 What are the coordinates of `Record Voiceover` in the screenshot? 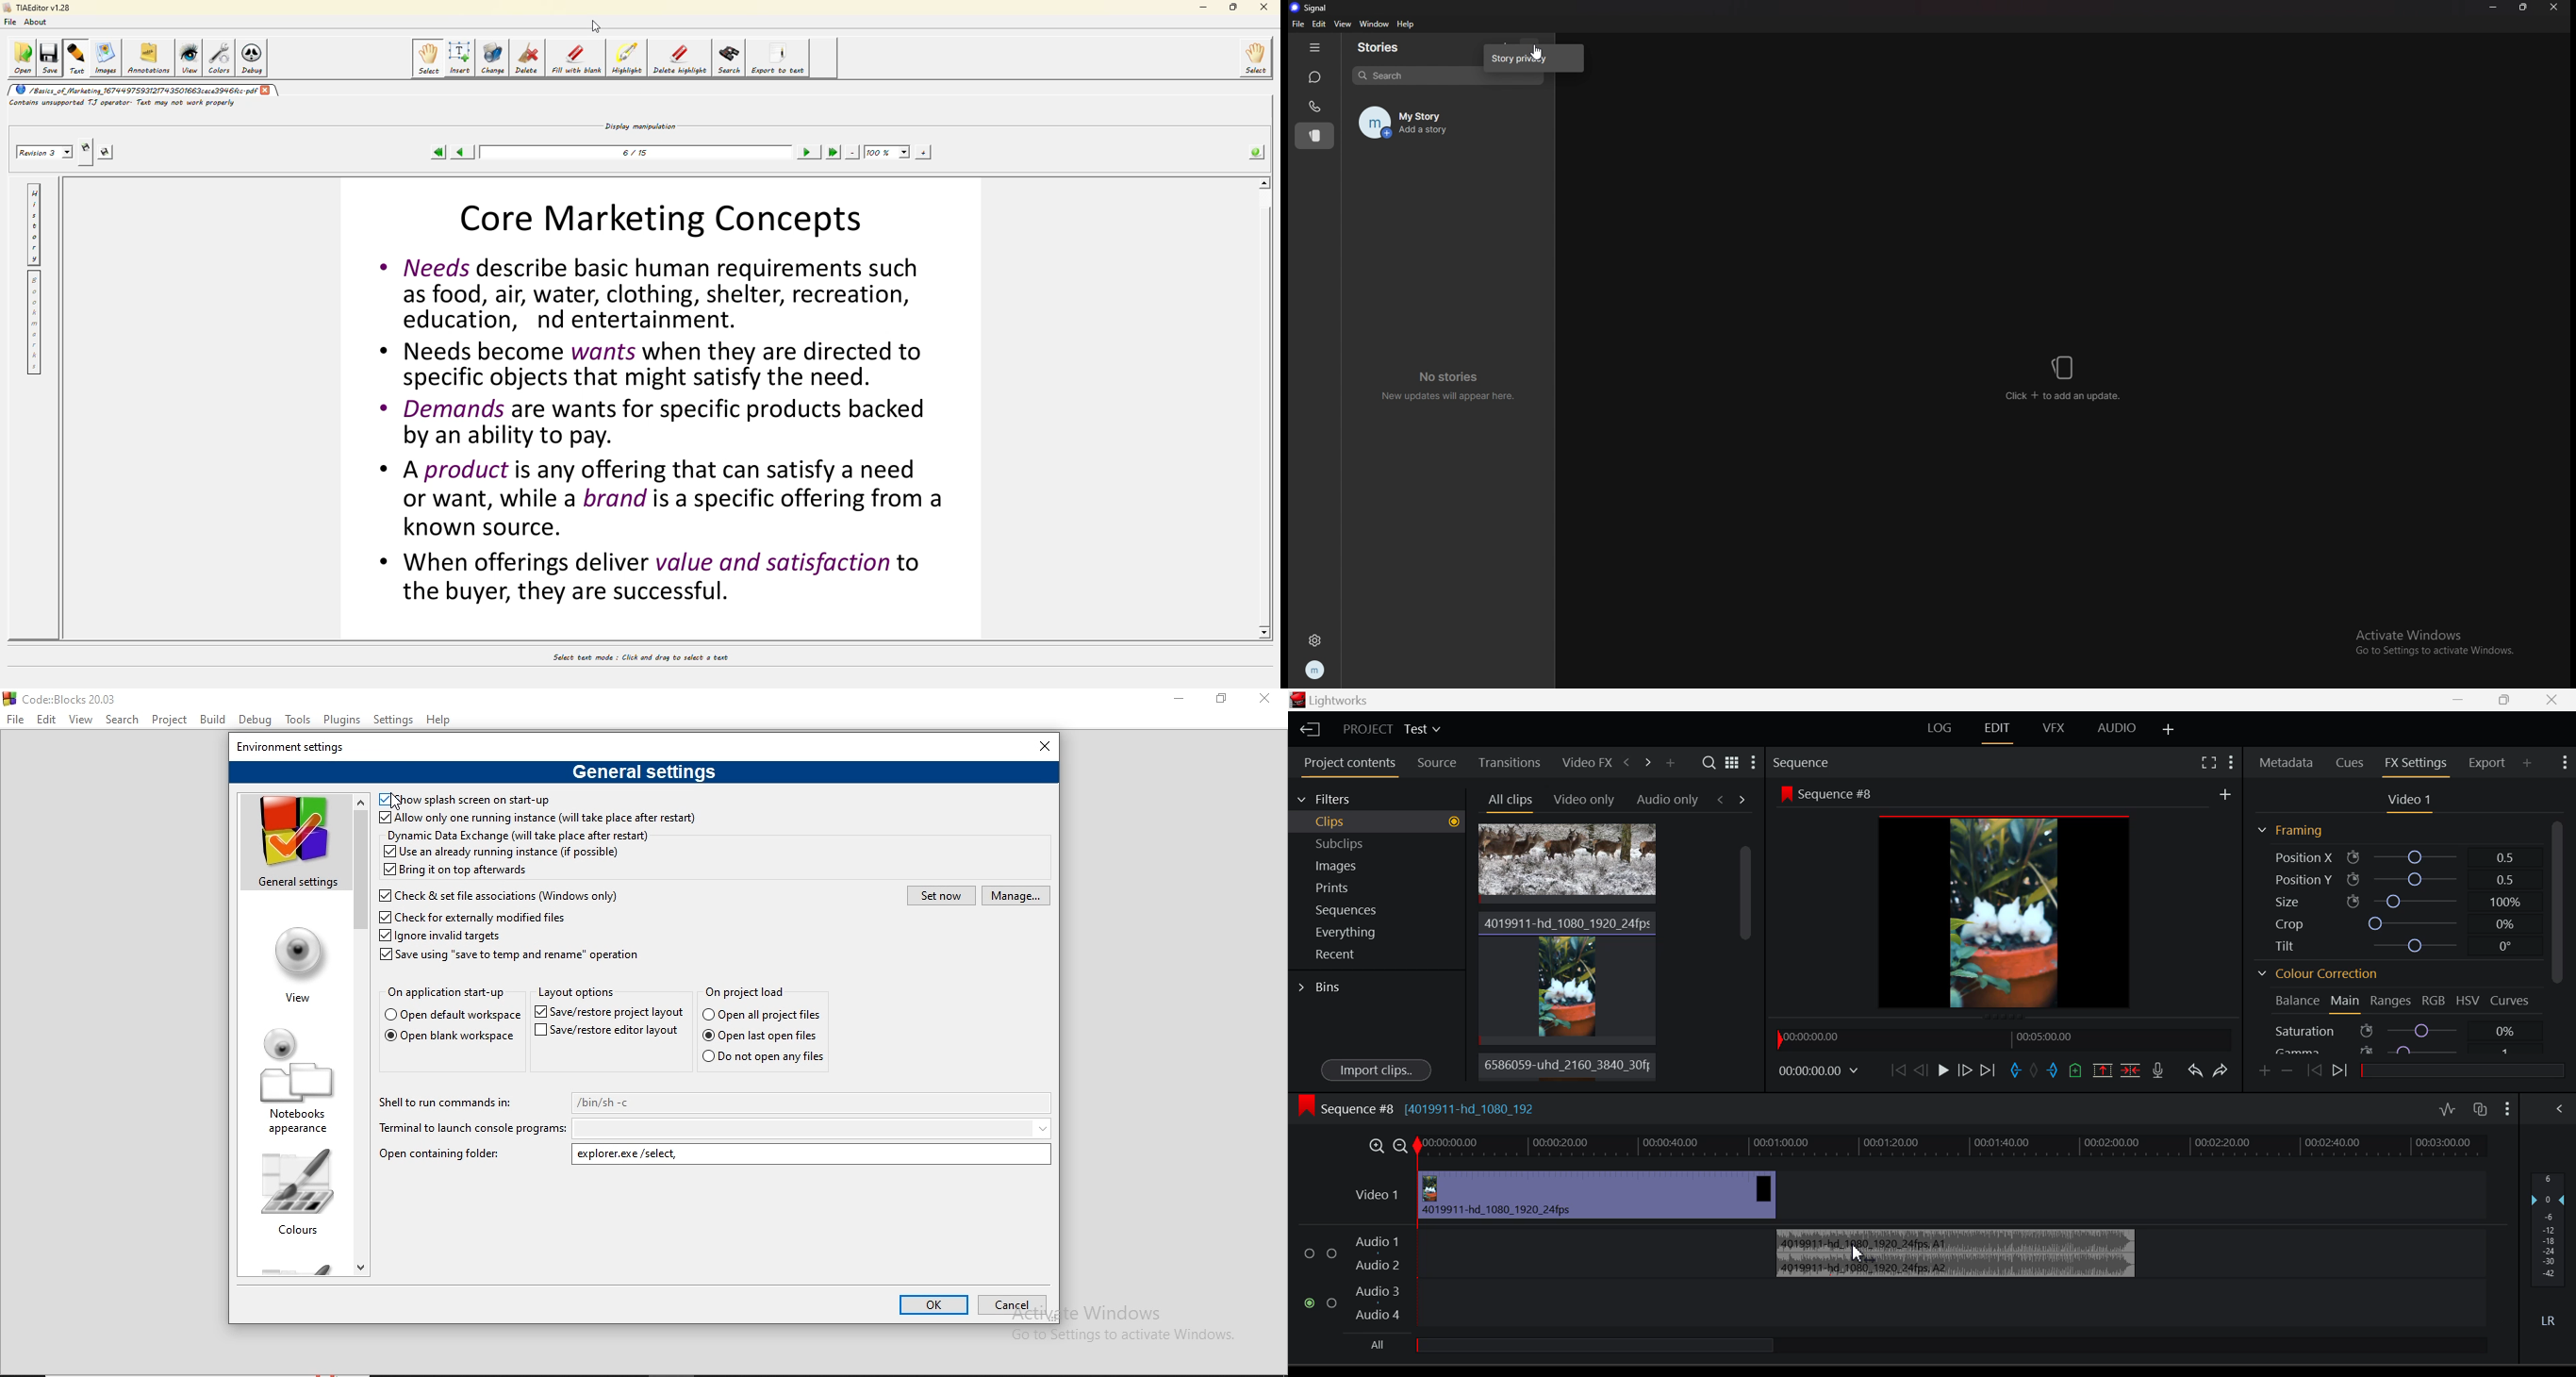 It's located at (2161, 1071).